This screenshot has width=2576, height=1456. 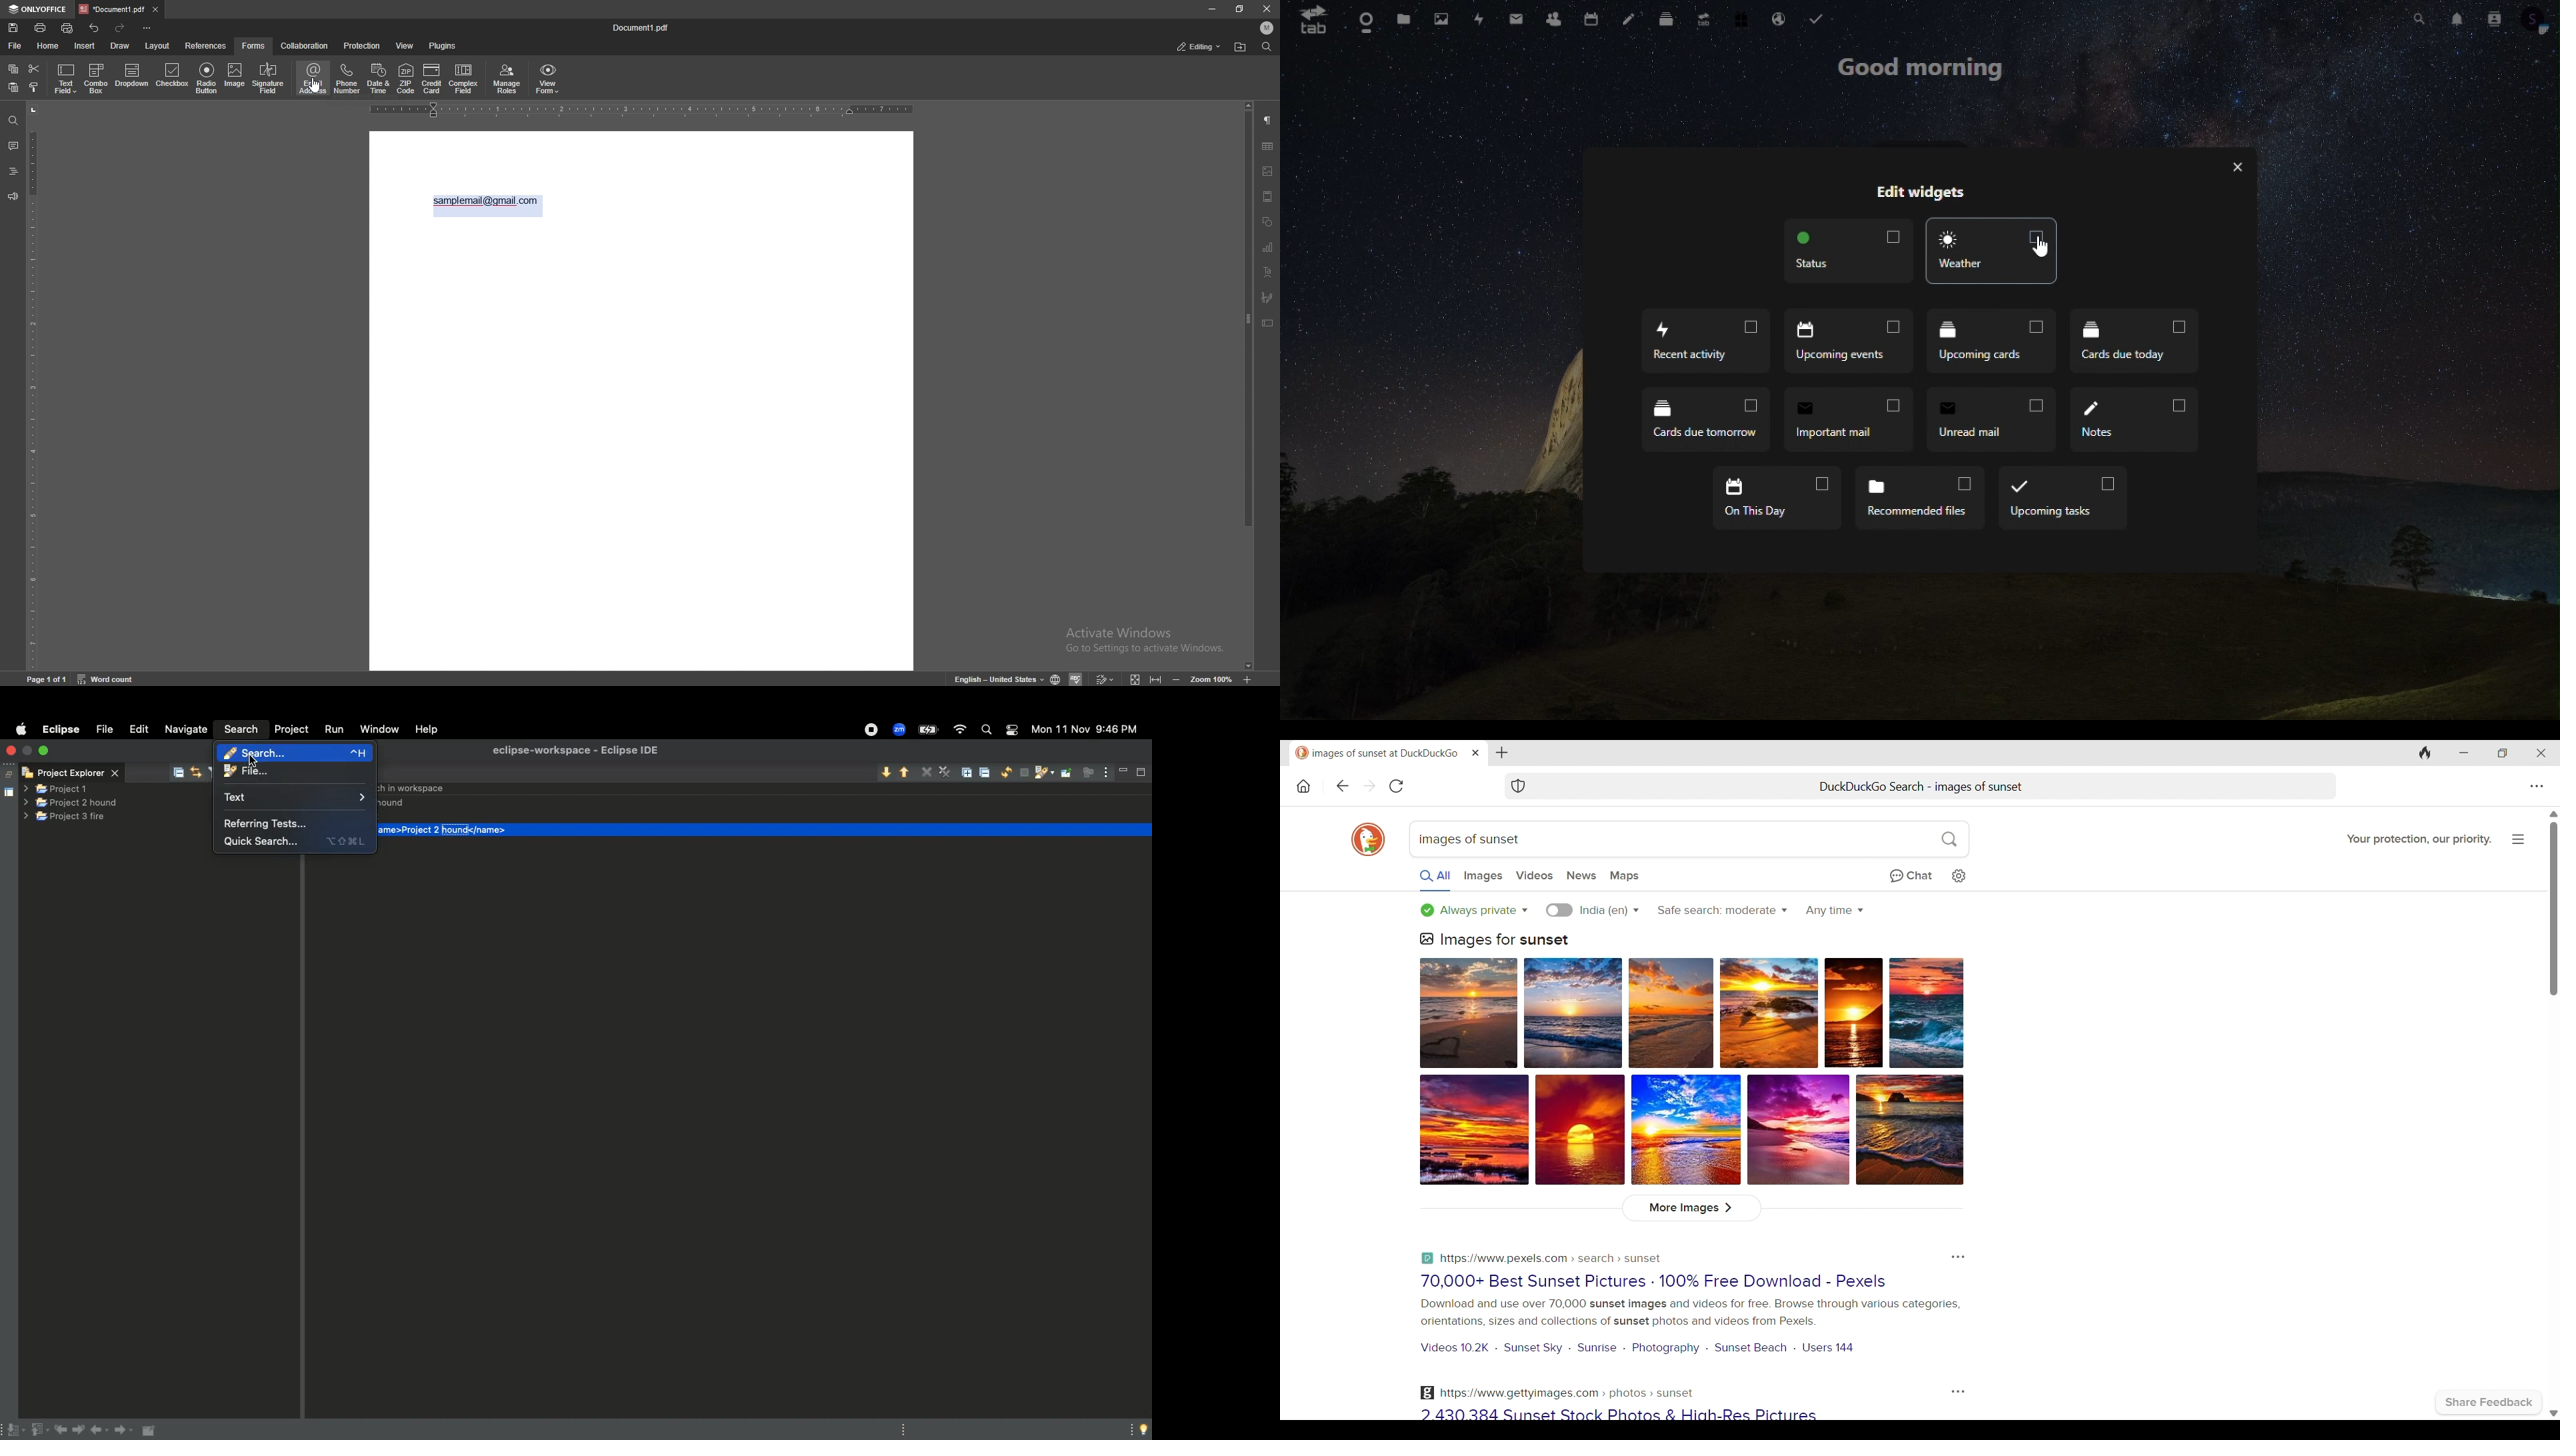 What do you see at coordinates (996, 679) in the screenshot?
I see `change text language` at bounding box center [996, 679].